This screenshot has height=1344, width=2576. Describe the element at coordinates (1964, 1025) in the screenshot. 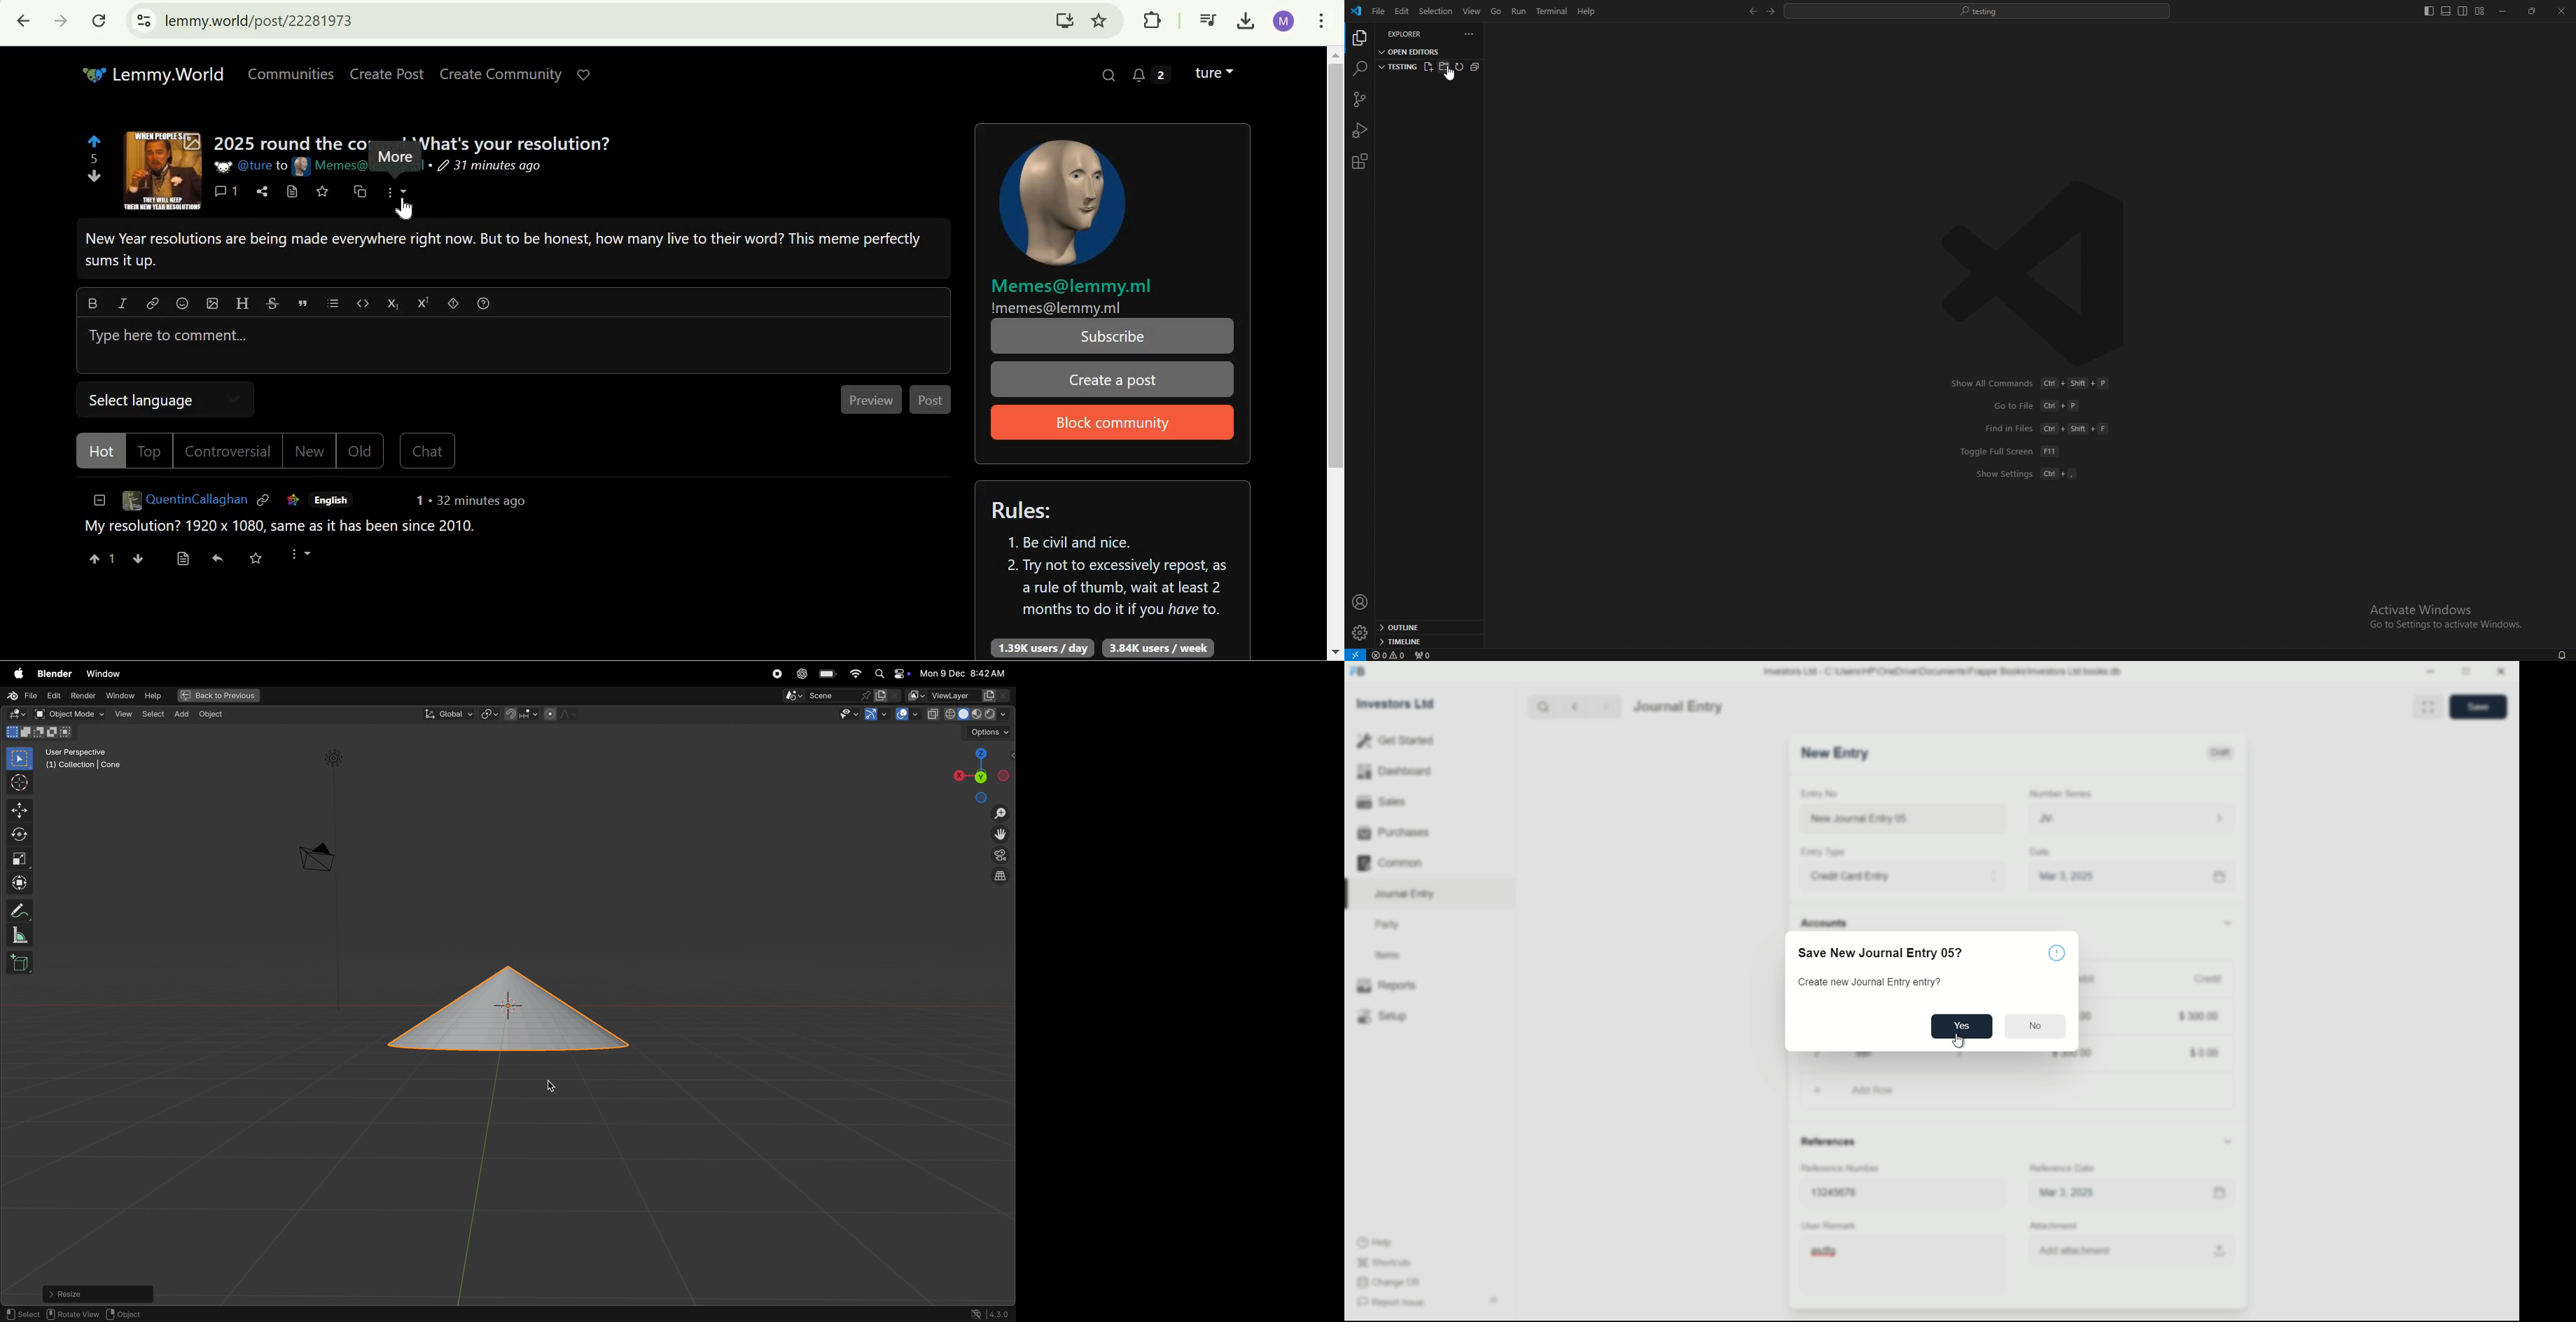

I see `Yes` at that location.